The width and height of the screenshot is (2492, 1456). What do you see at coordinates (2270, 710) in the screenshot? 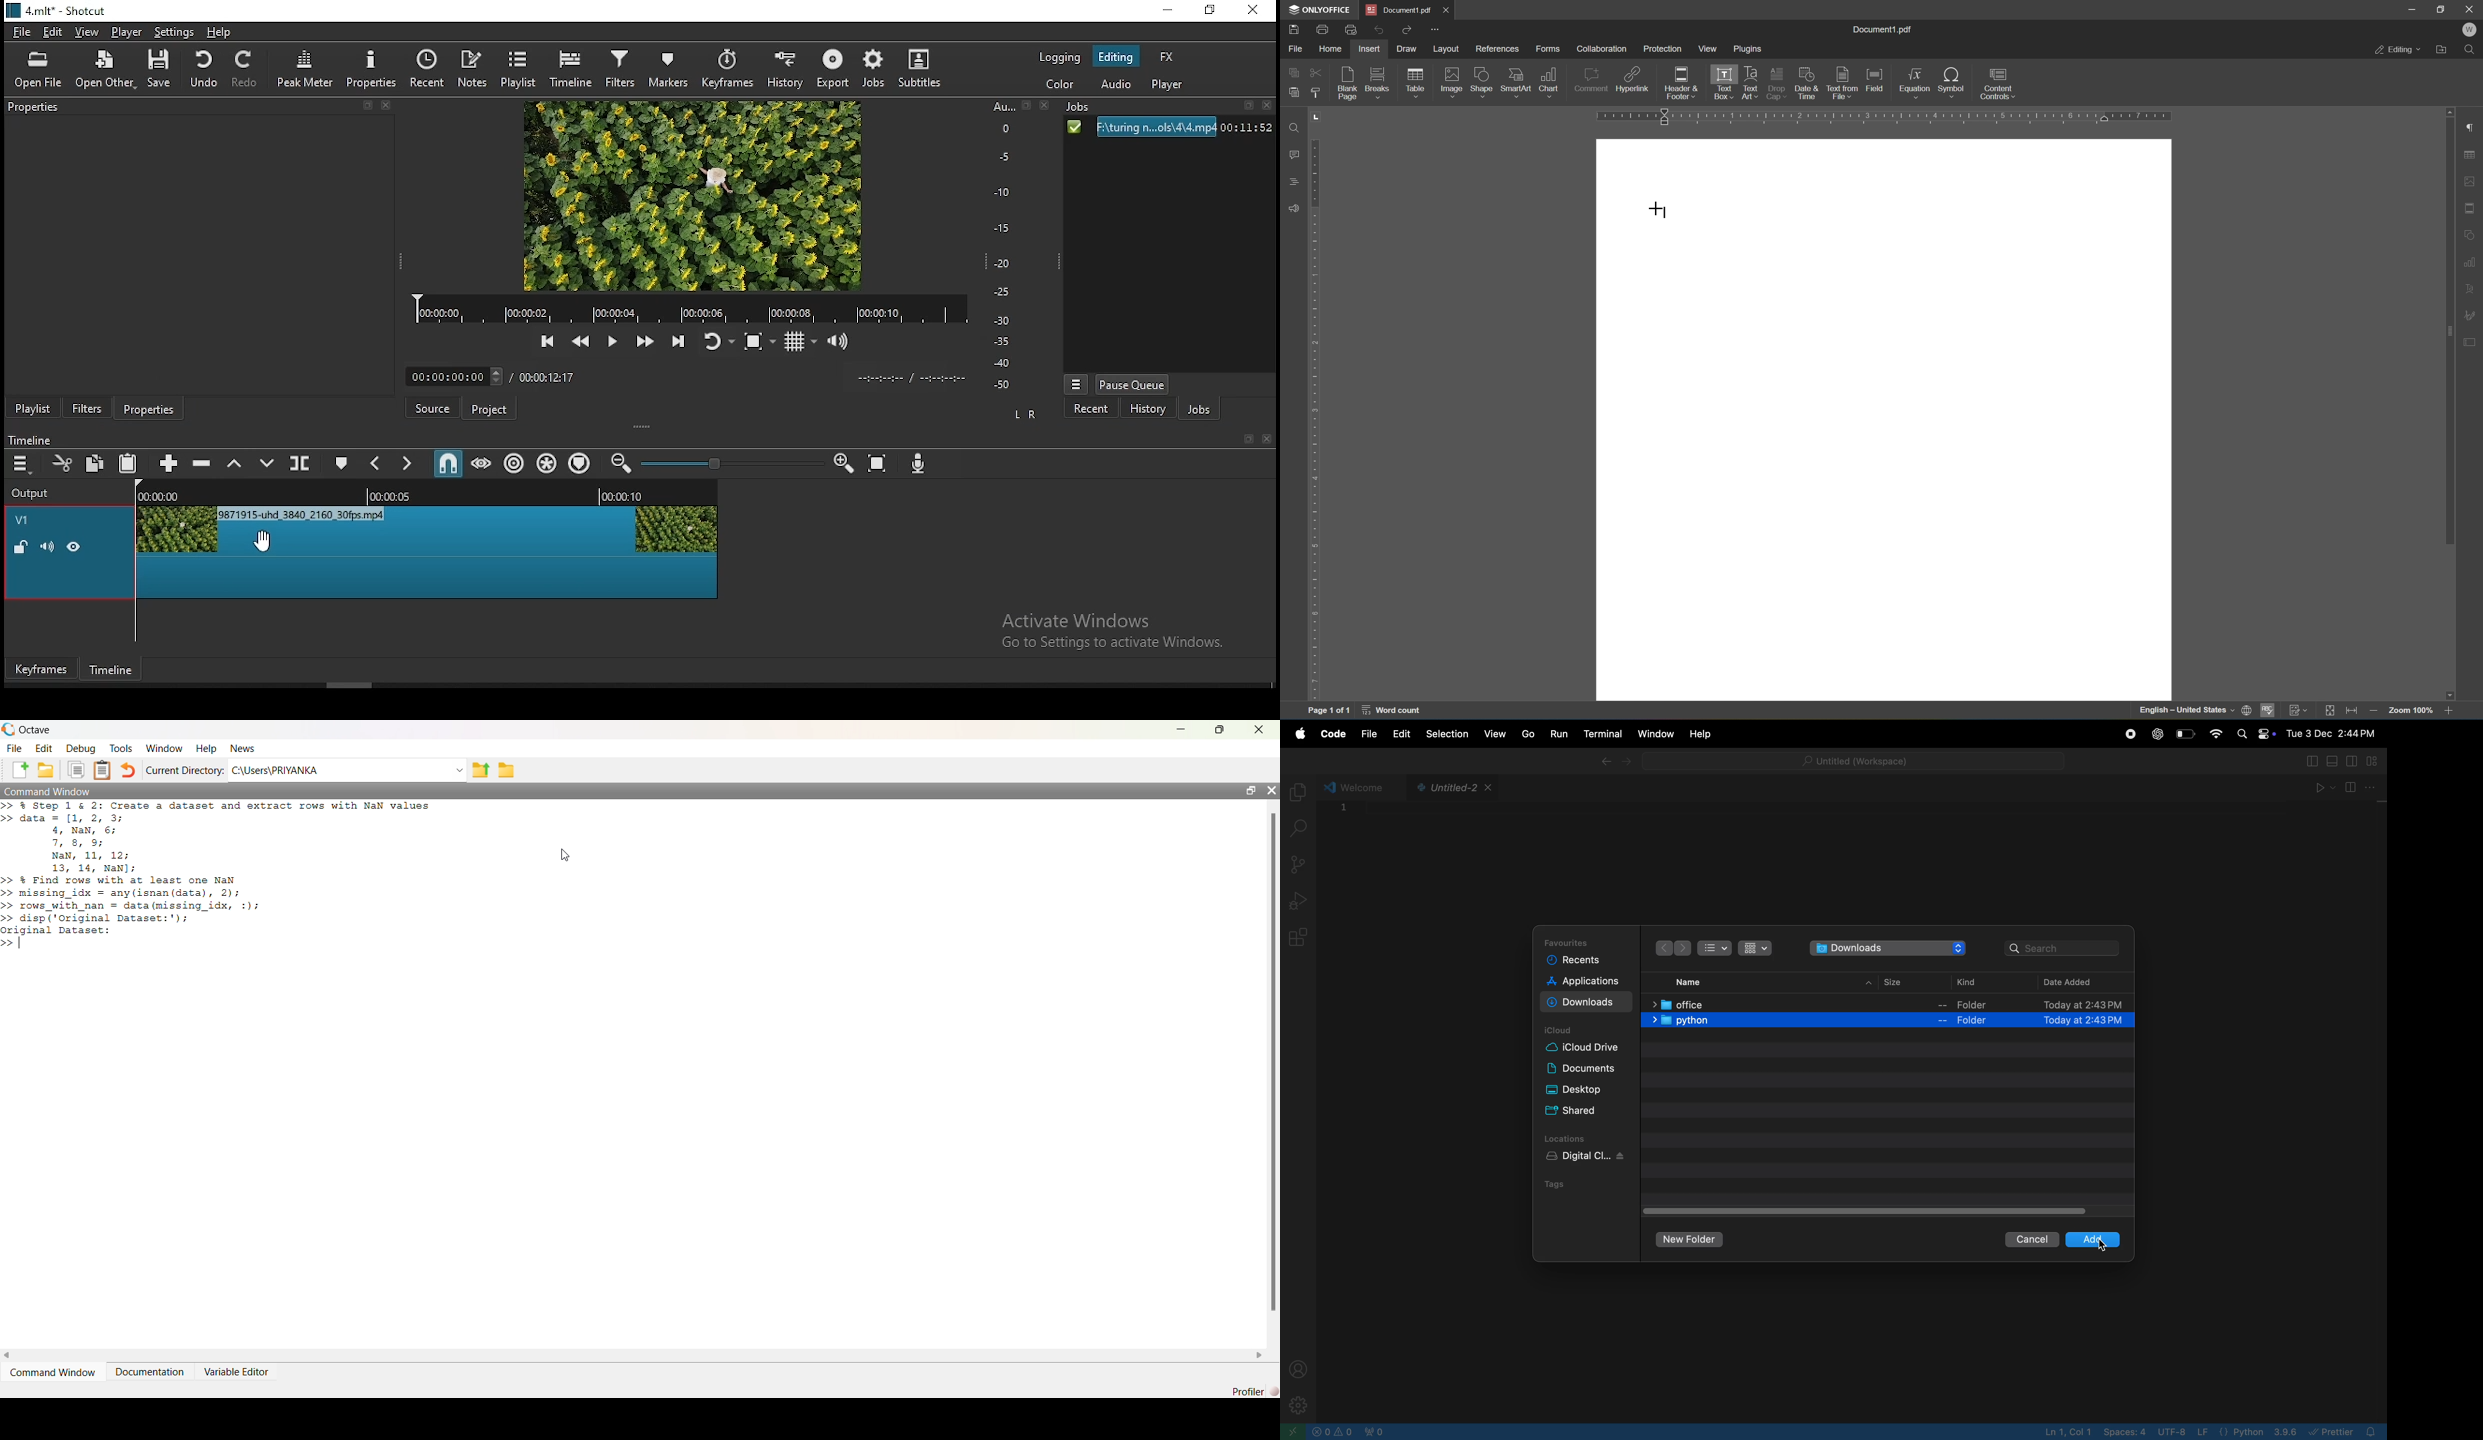
I see `spell checking` at bounding box center [2270, 710].